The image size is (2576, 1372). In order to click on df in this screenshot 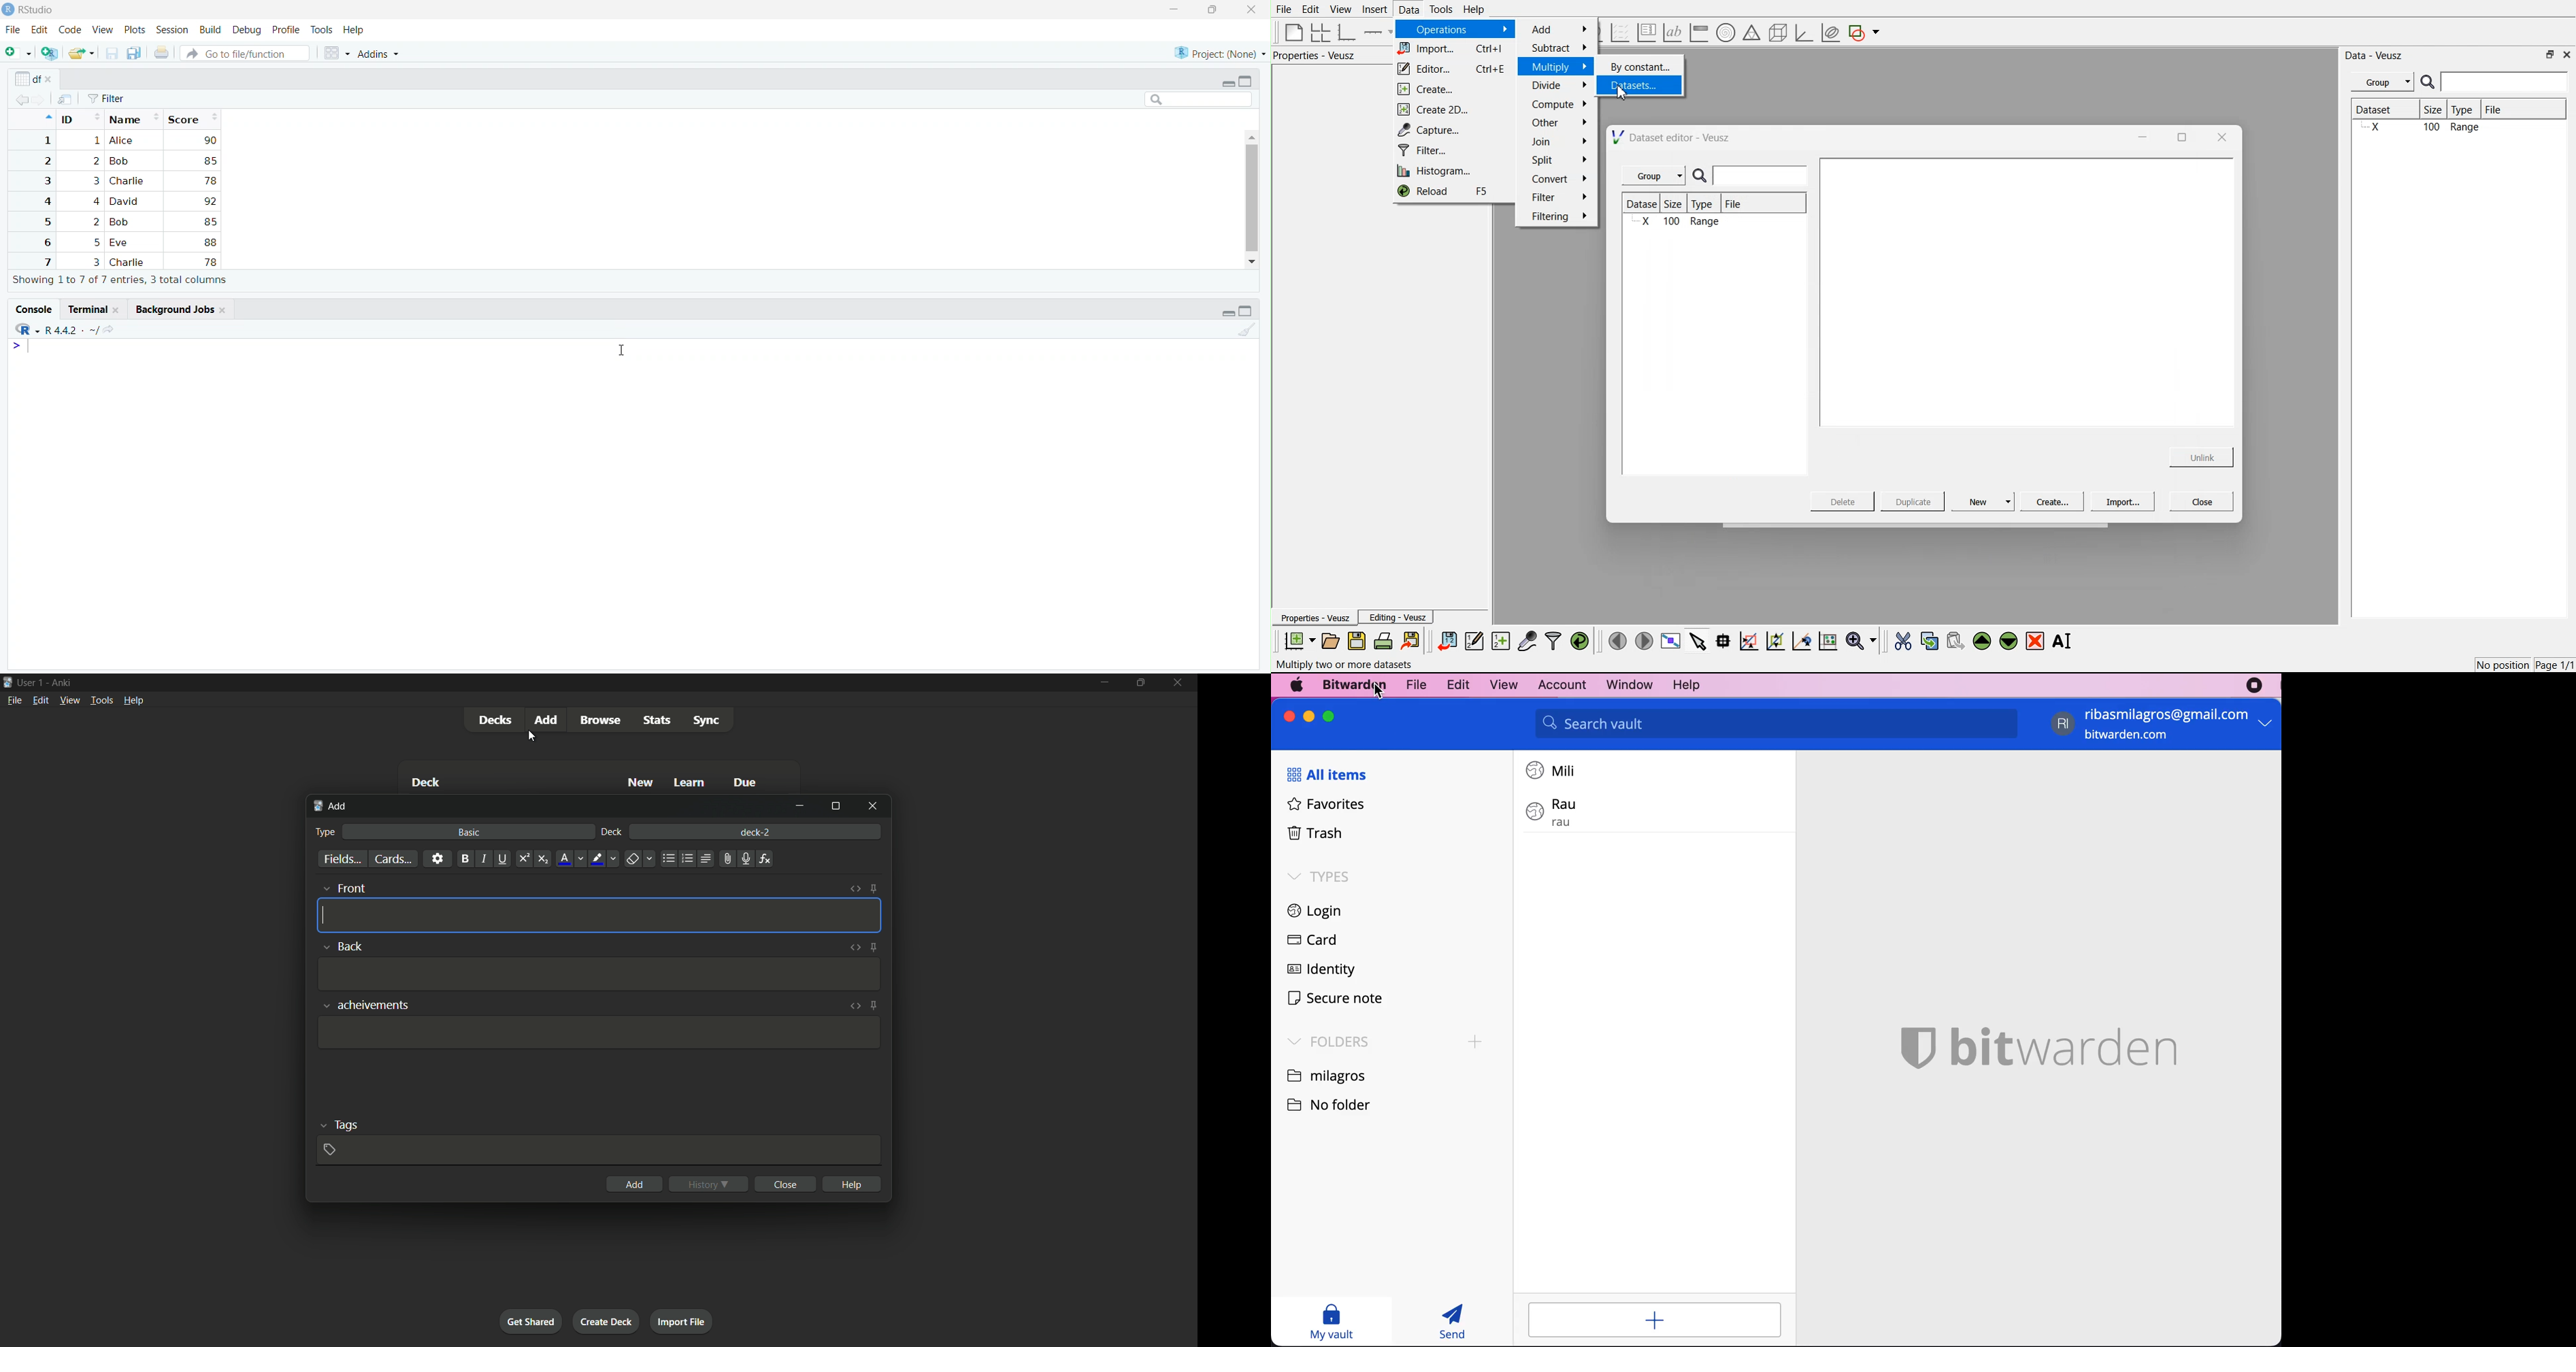, I will do `click(27, 78)`.